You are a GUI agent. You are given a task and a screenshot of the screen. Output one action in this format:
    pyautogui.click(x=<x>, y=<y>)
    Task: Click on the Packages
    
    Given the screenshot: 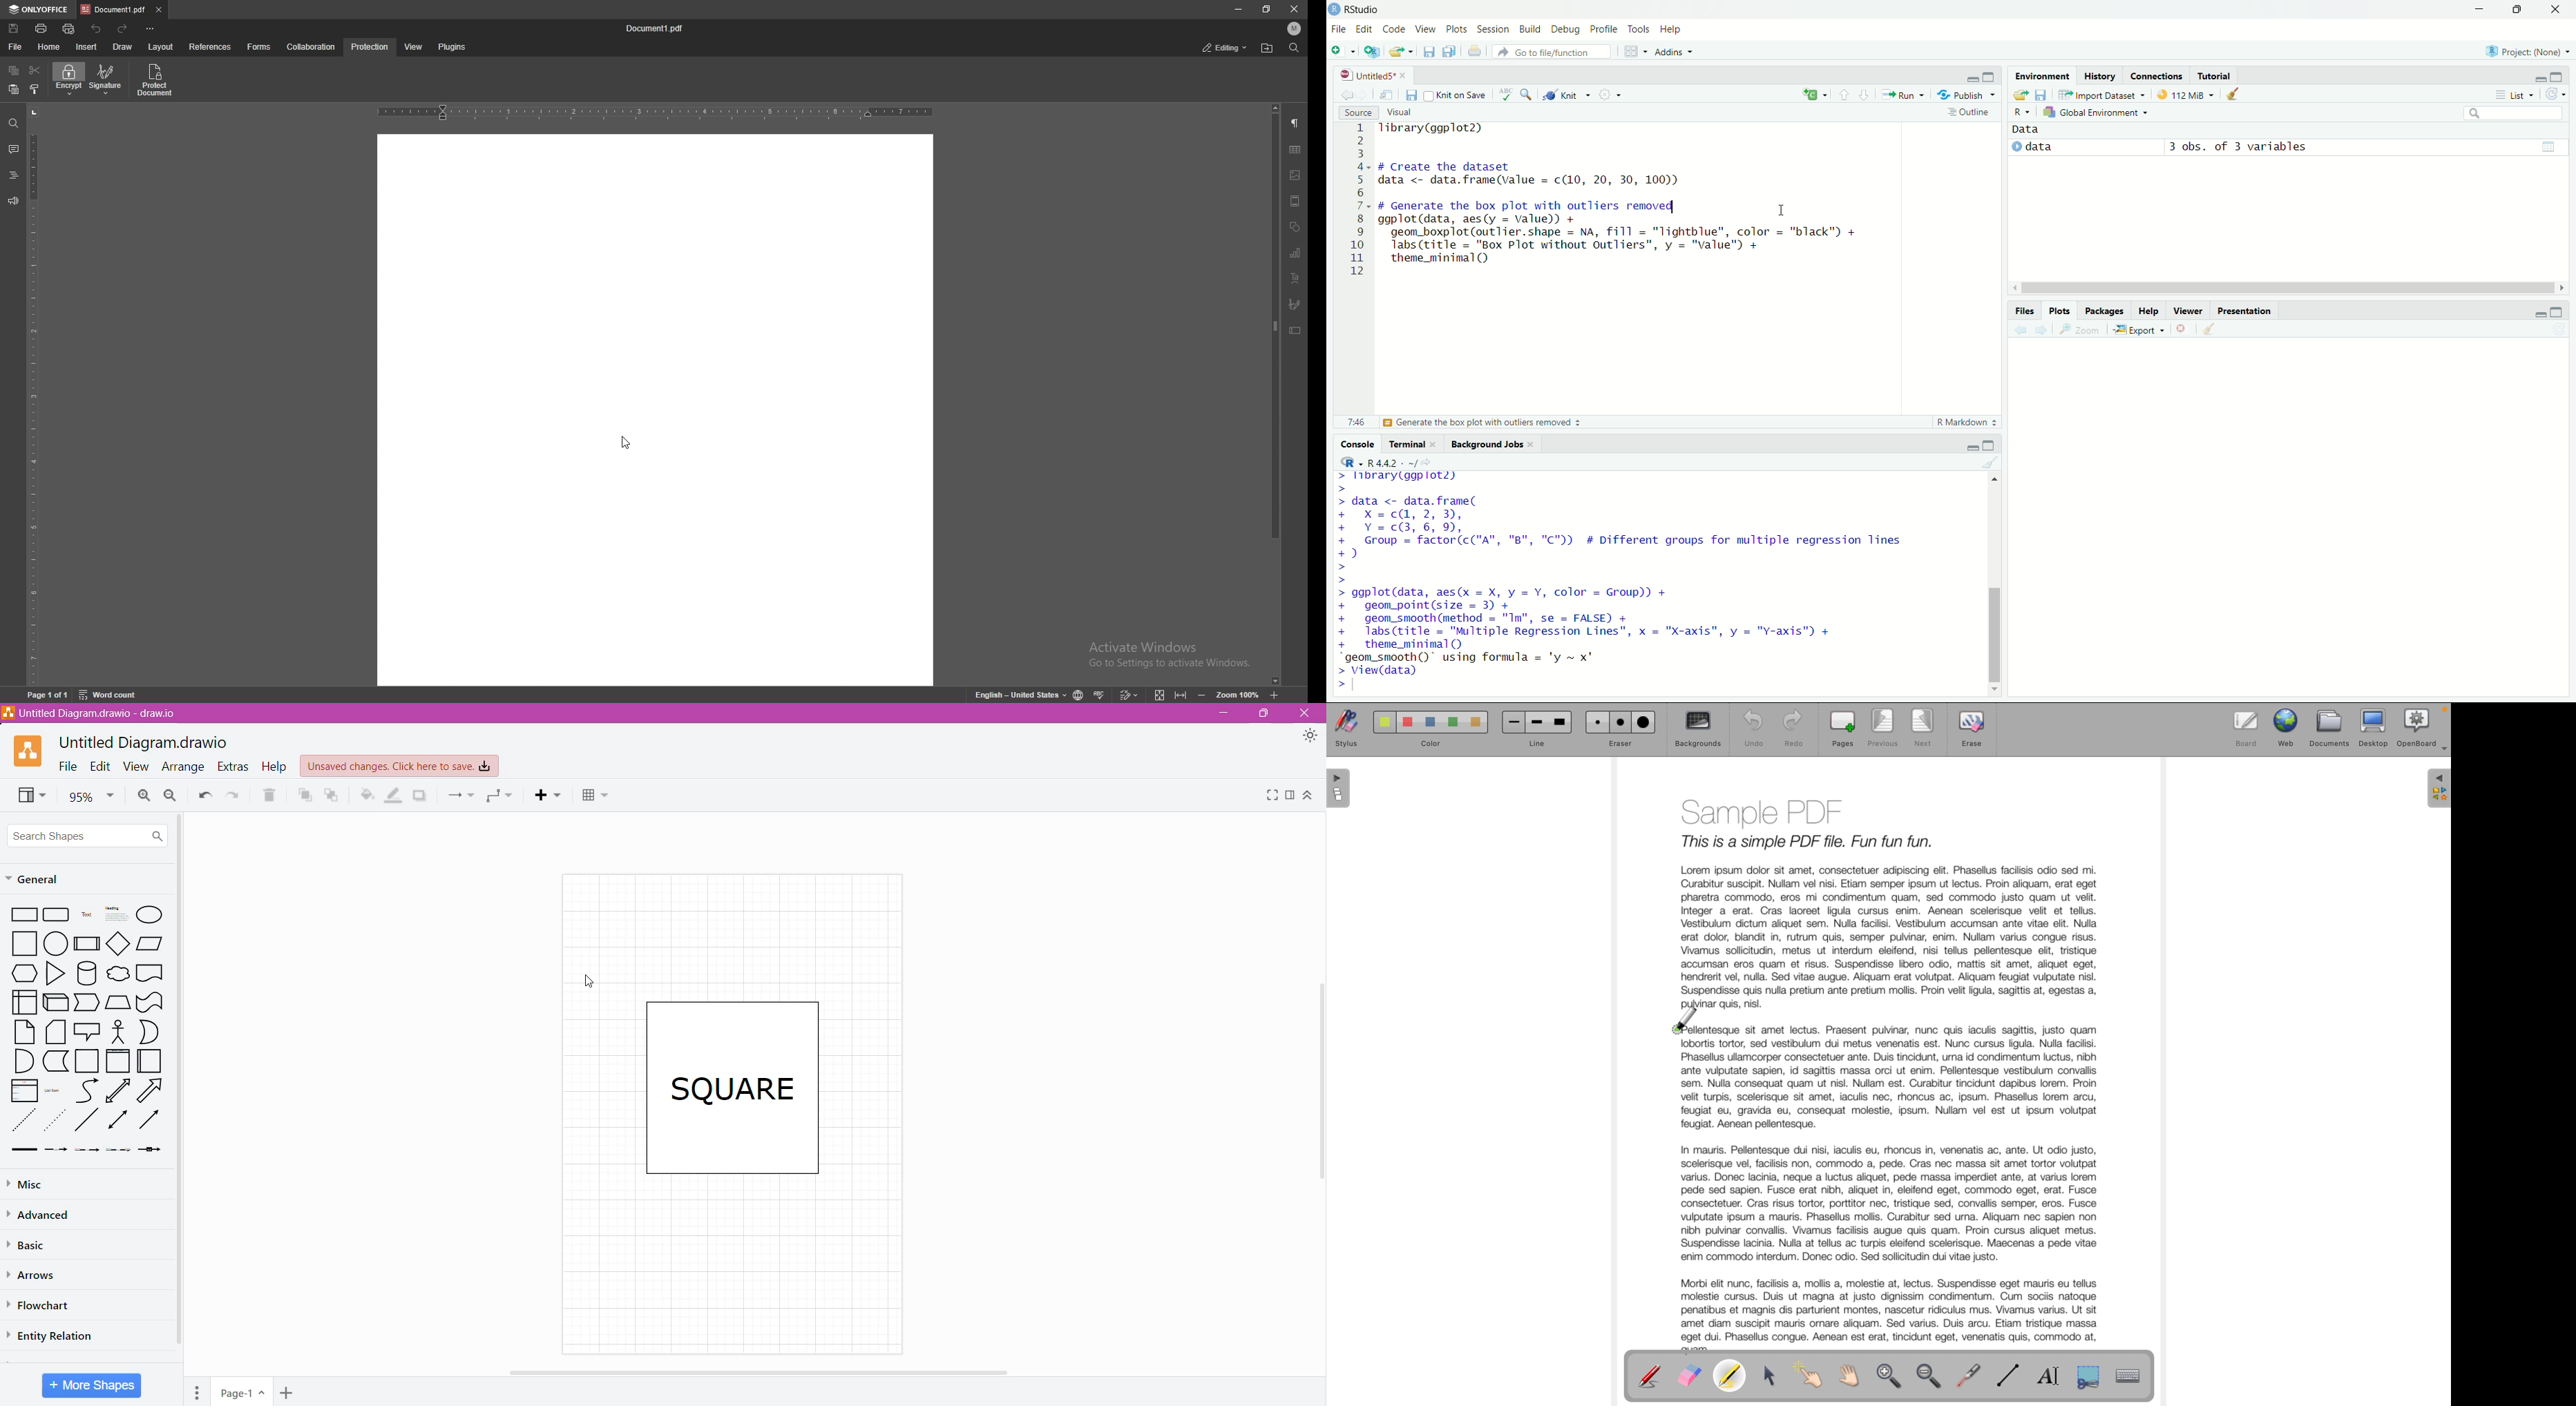 What is the action you would take?
    pyautogui.click(x=2103, y=310)
    